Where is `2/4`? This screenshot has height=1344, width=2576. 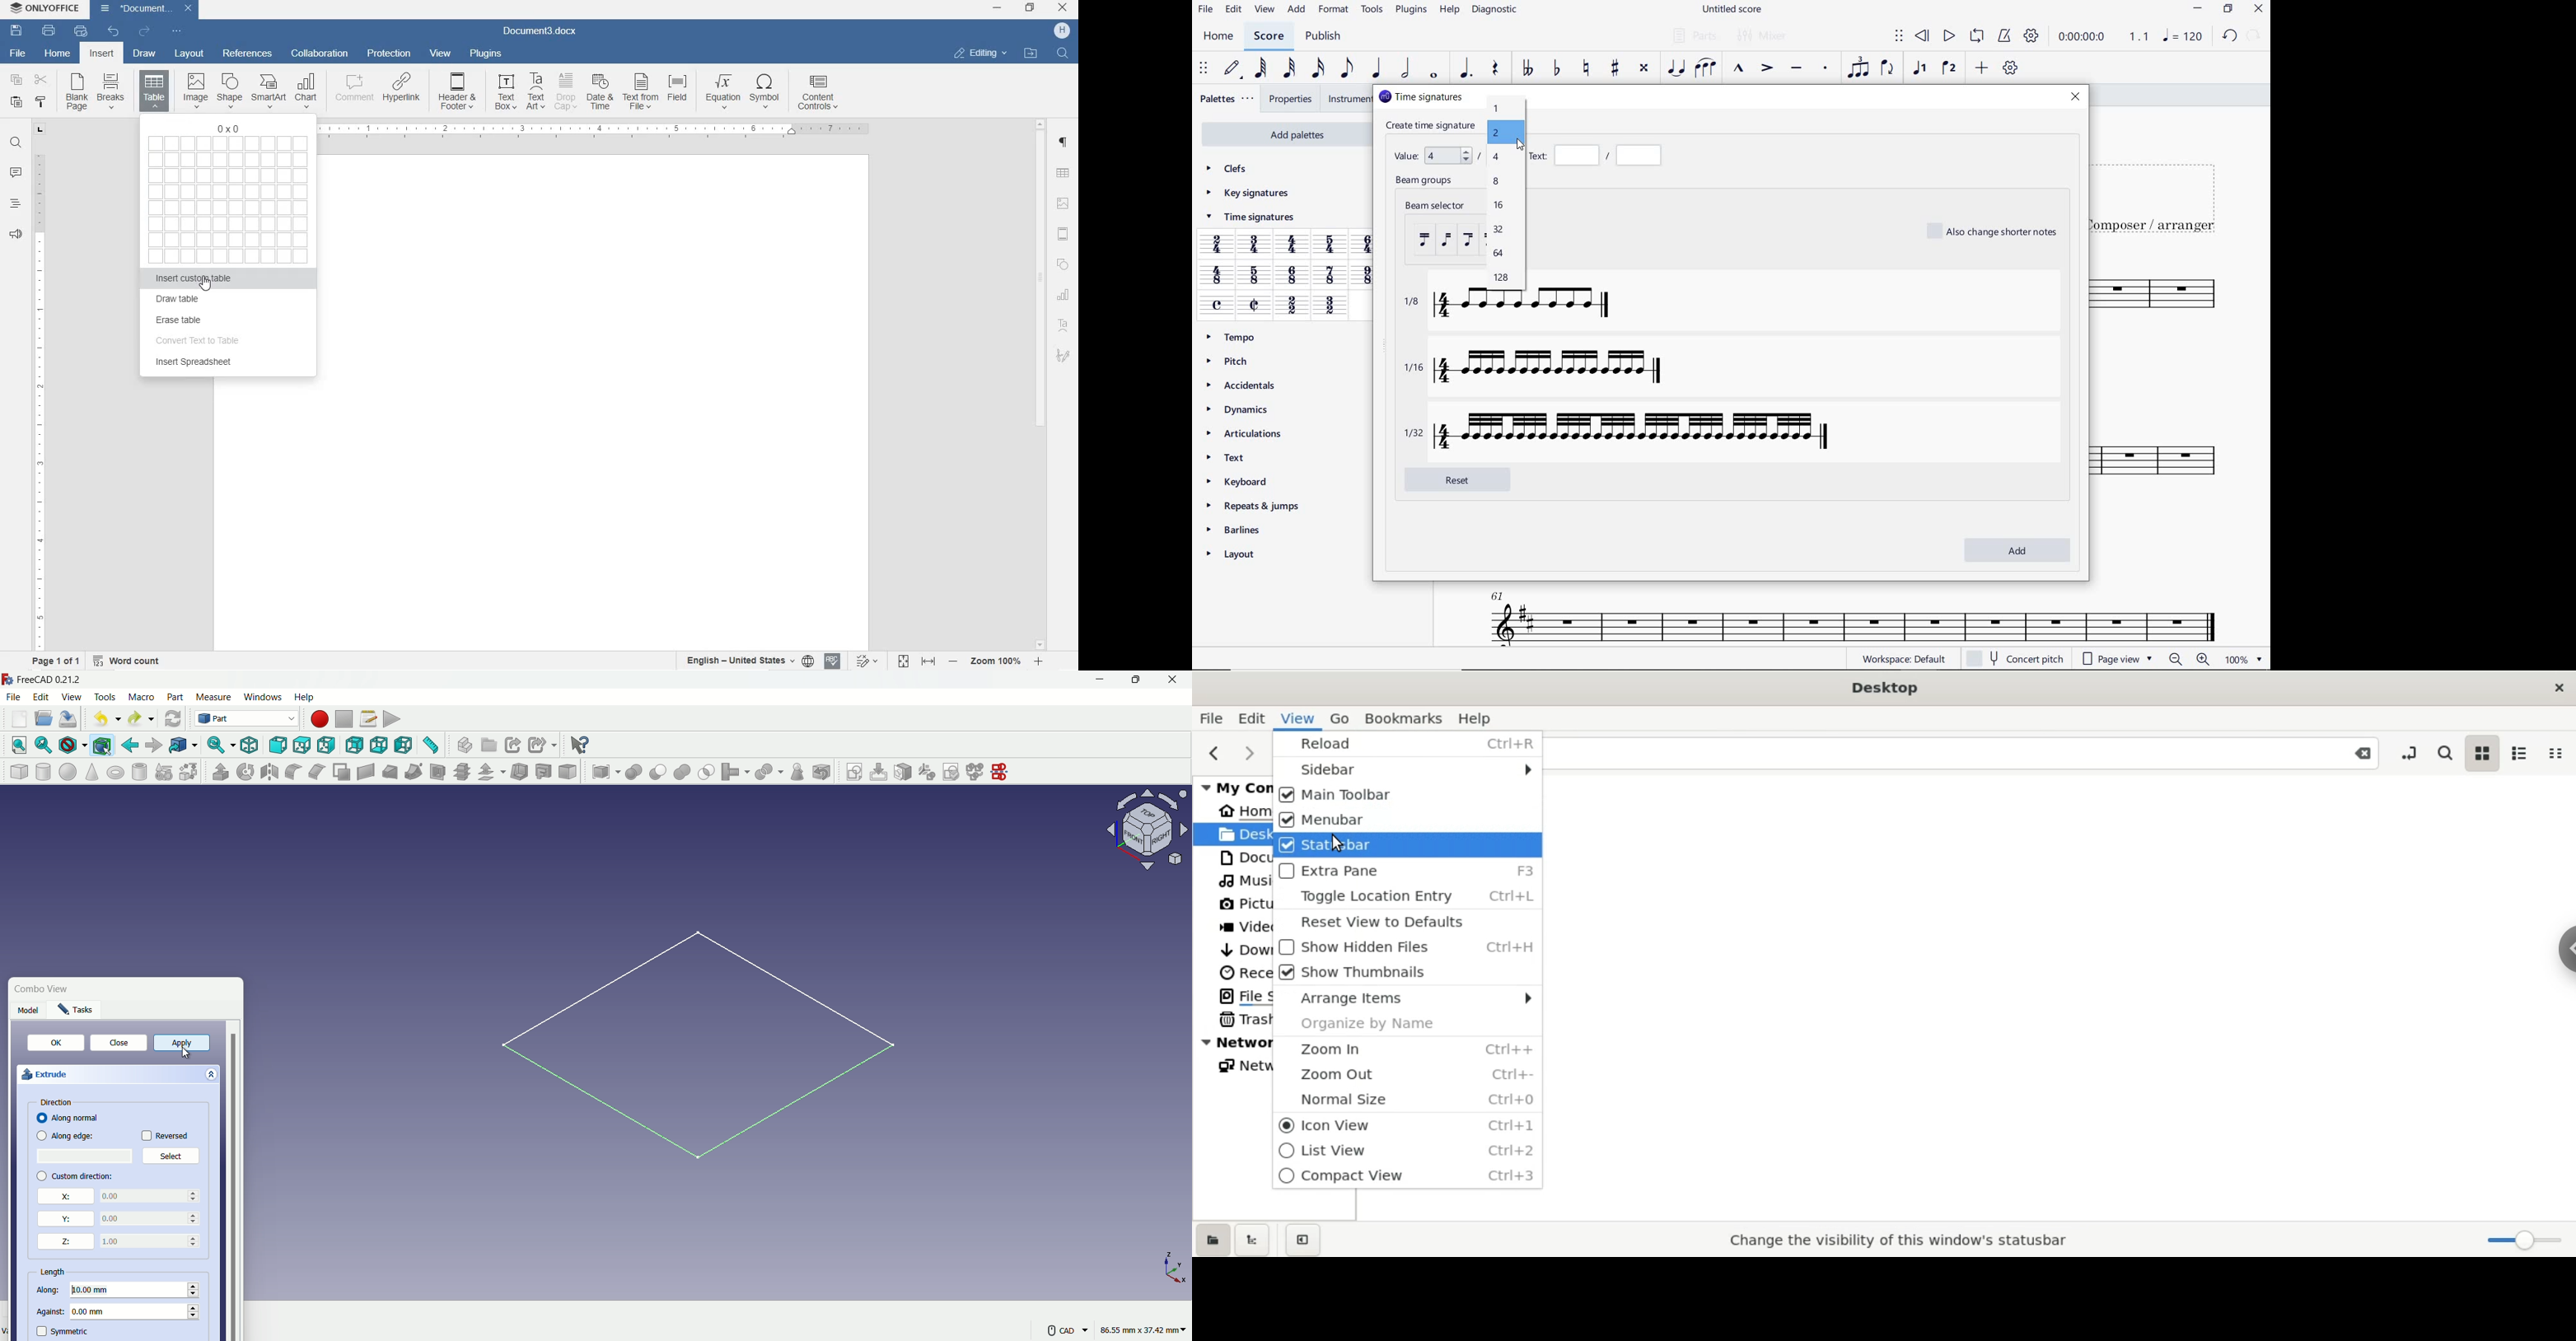 2/4 is located at coordinates (1216, 244).